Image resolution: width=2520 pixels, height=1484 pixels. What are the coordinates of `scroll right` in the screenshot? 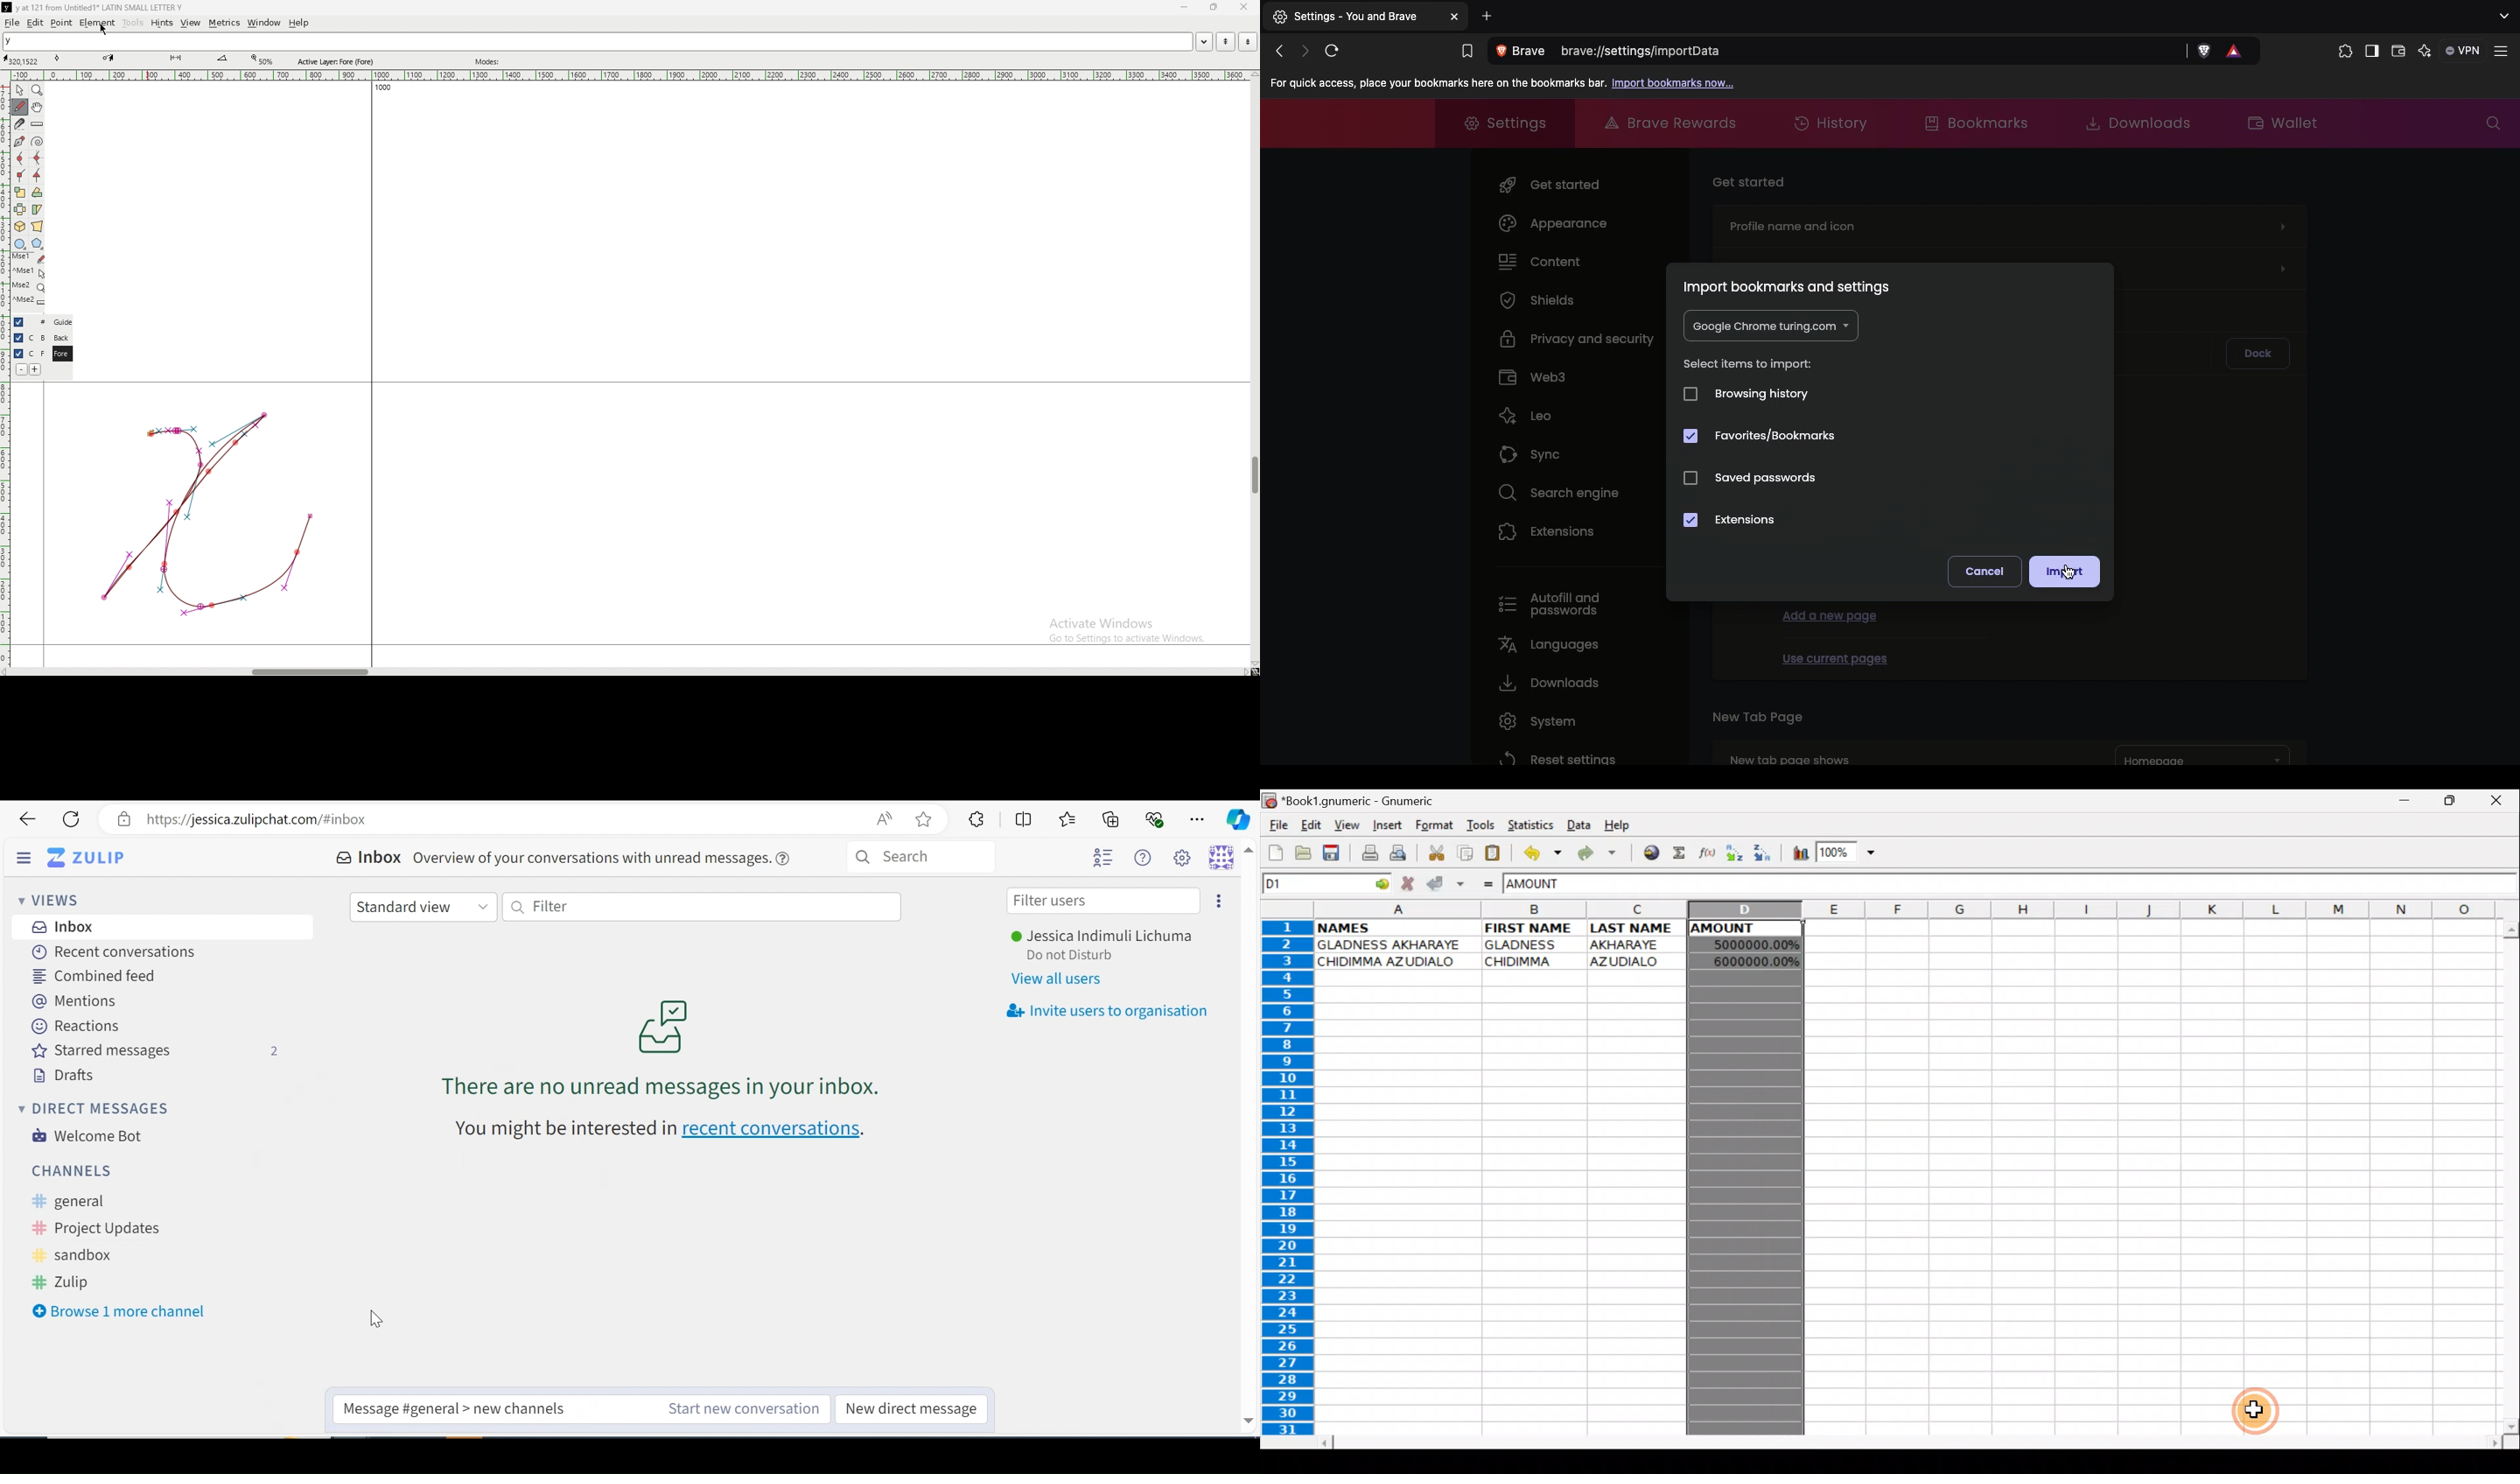 It's located at (1244, 672).